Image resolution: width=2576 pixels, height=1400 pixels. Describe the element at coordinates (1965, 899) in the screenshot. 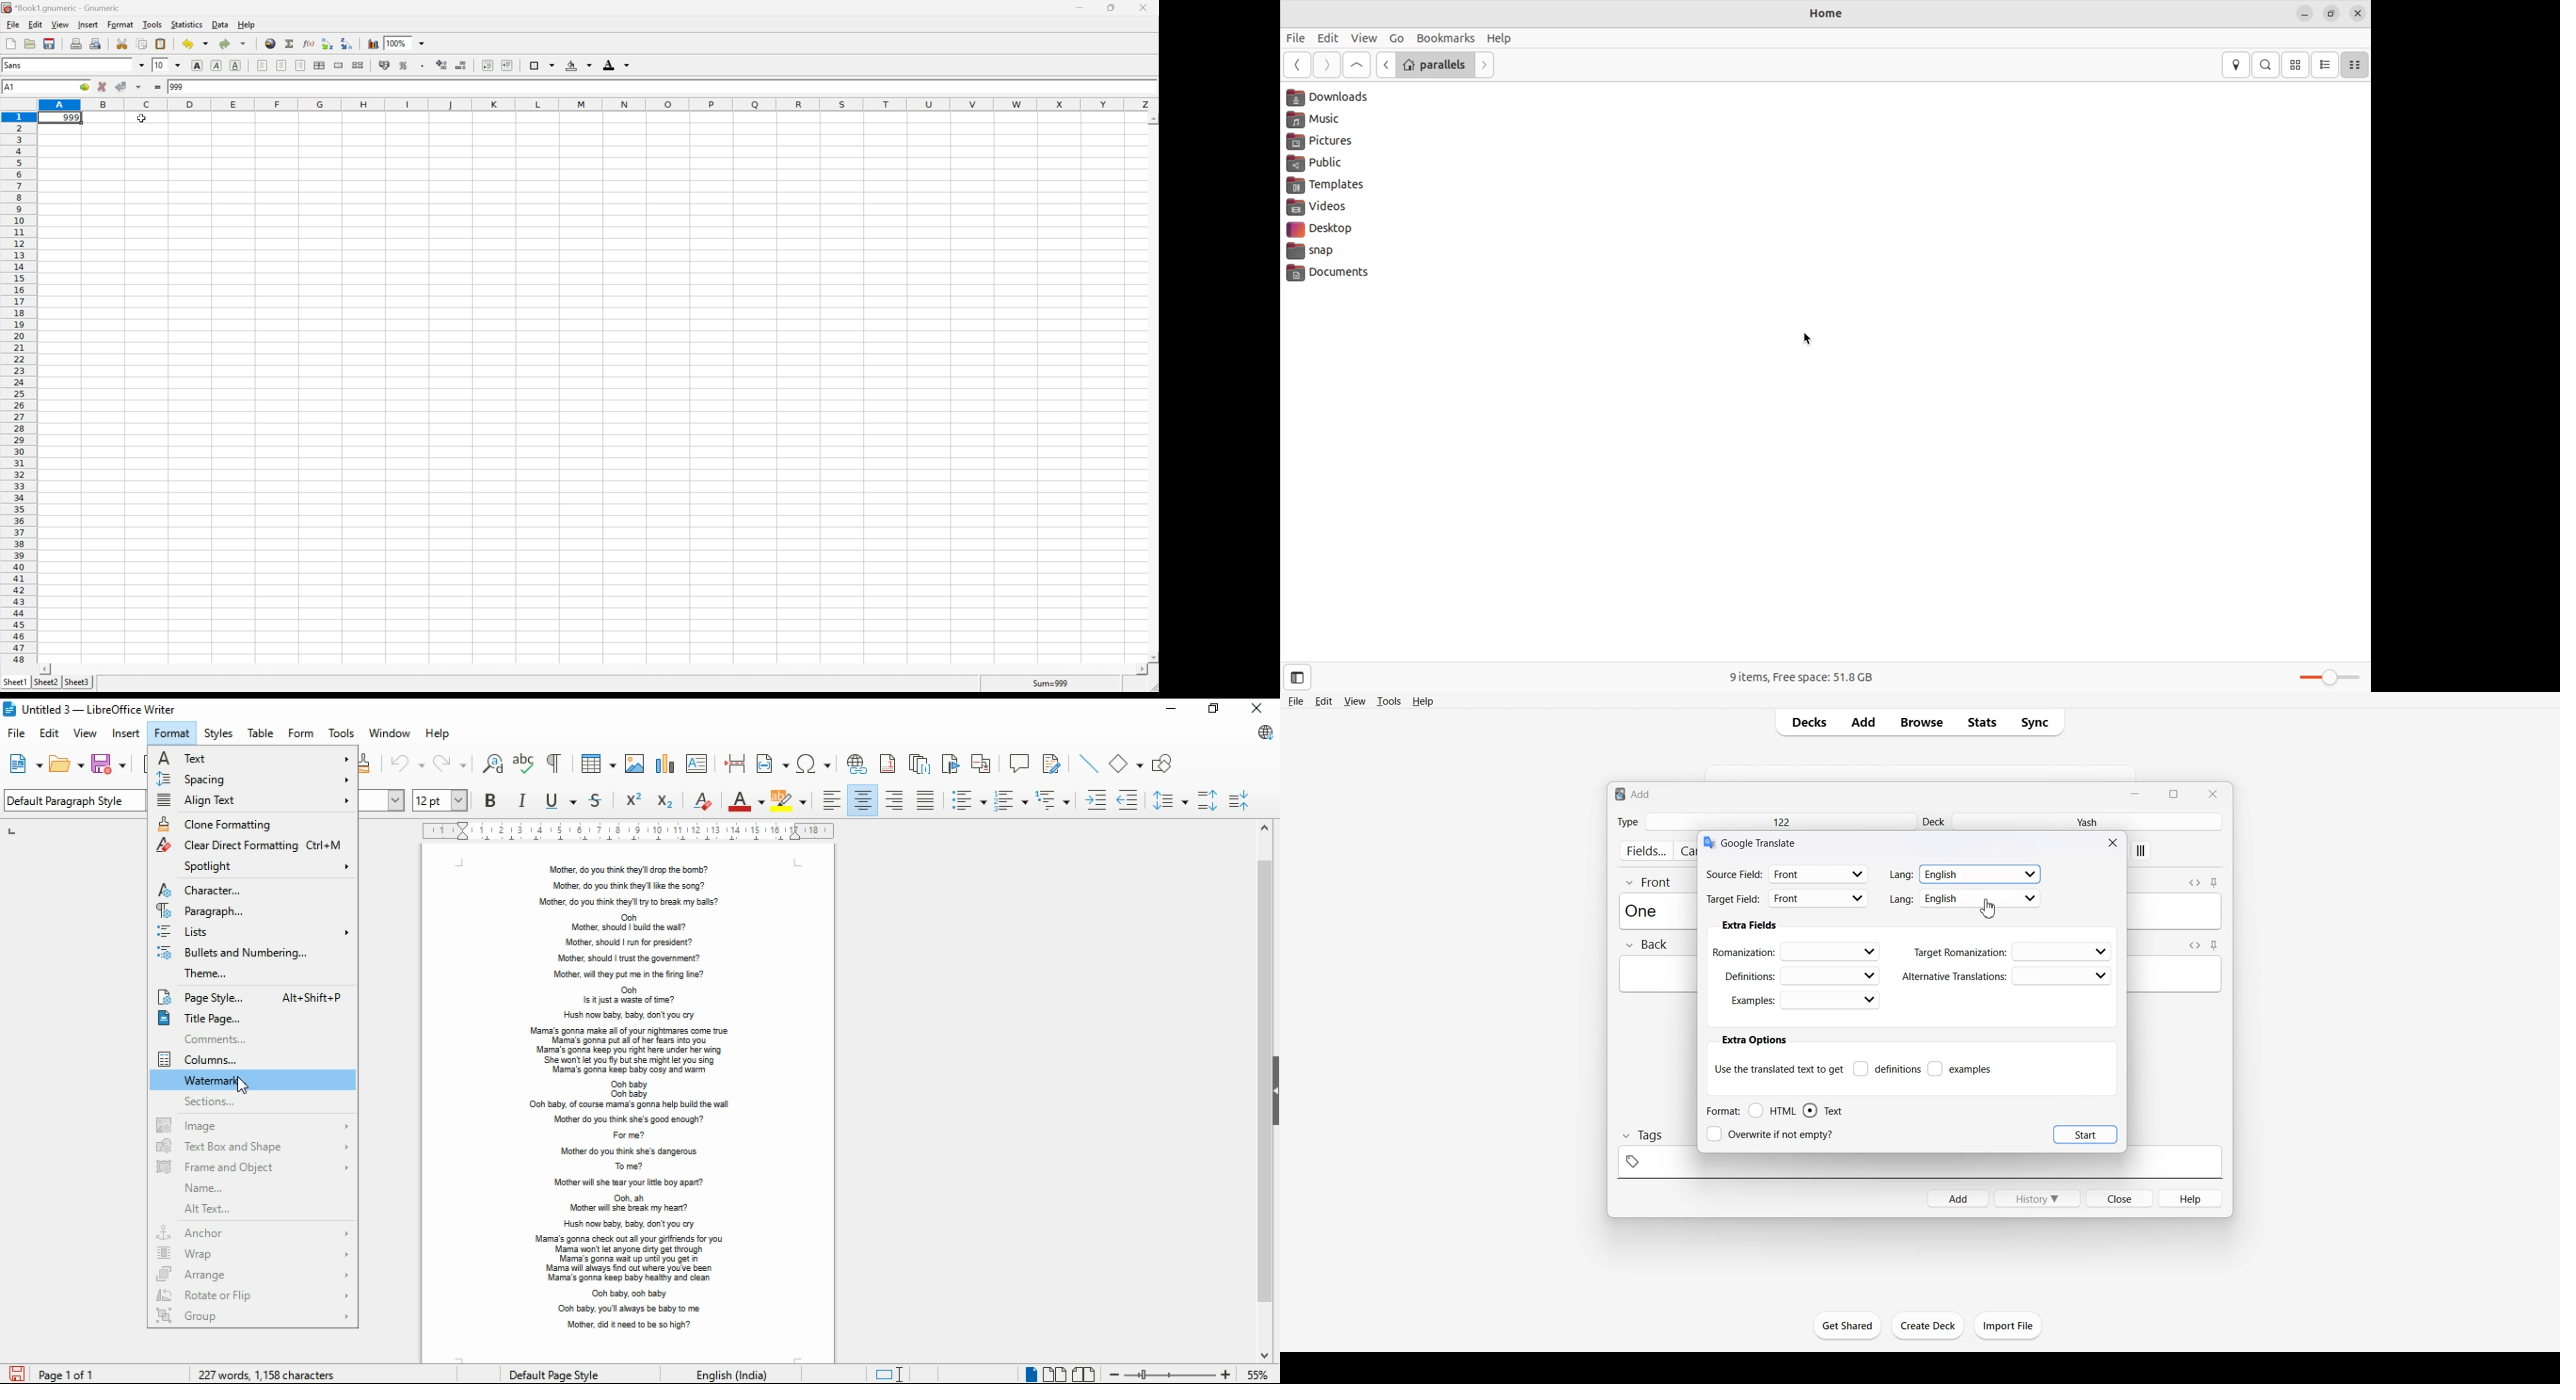

I see `language` at that location.